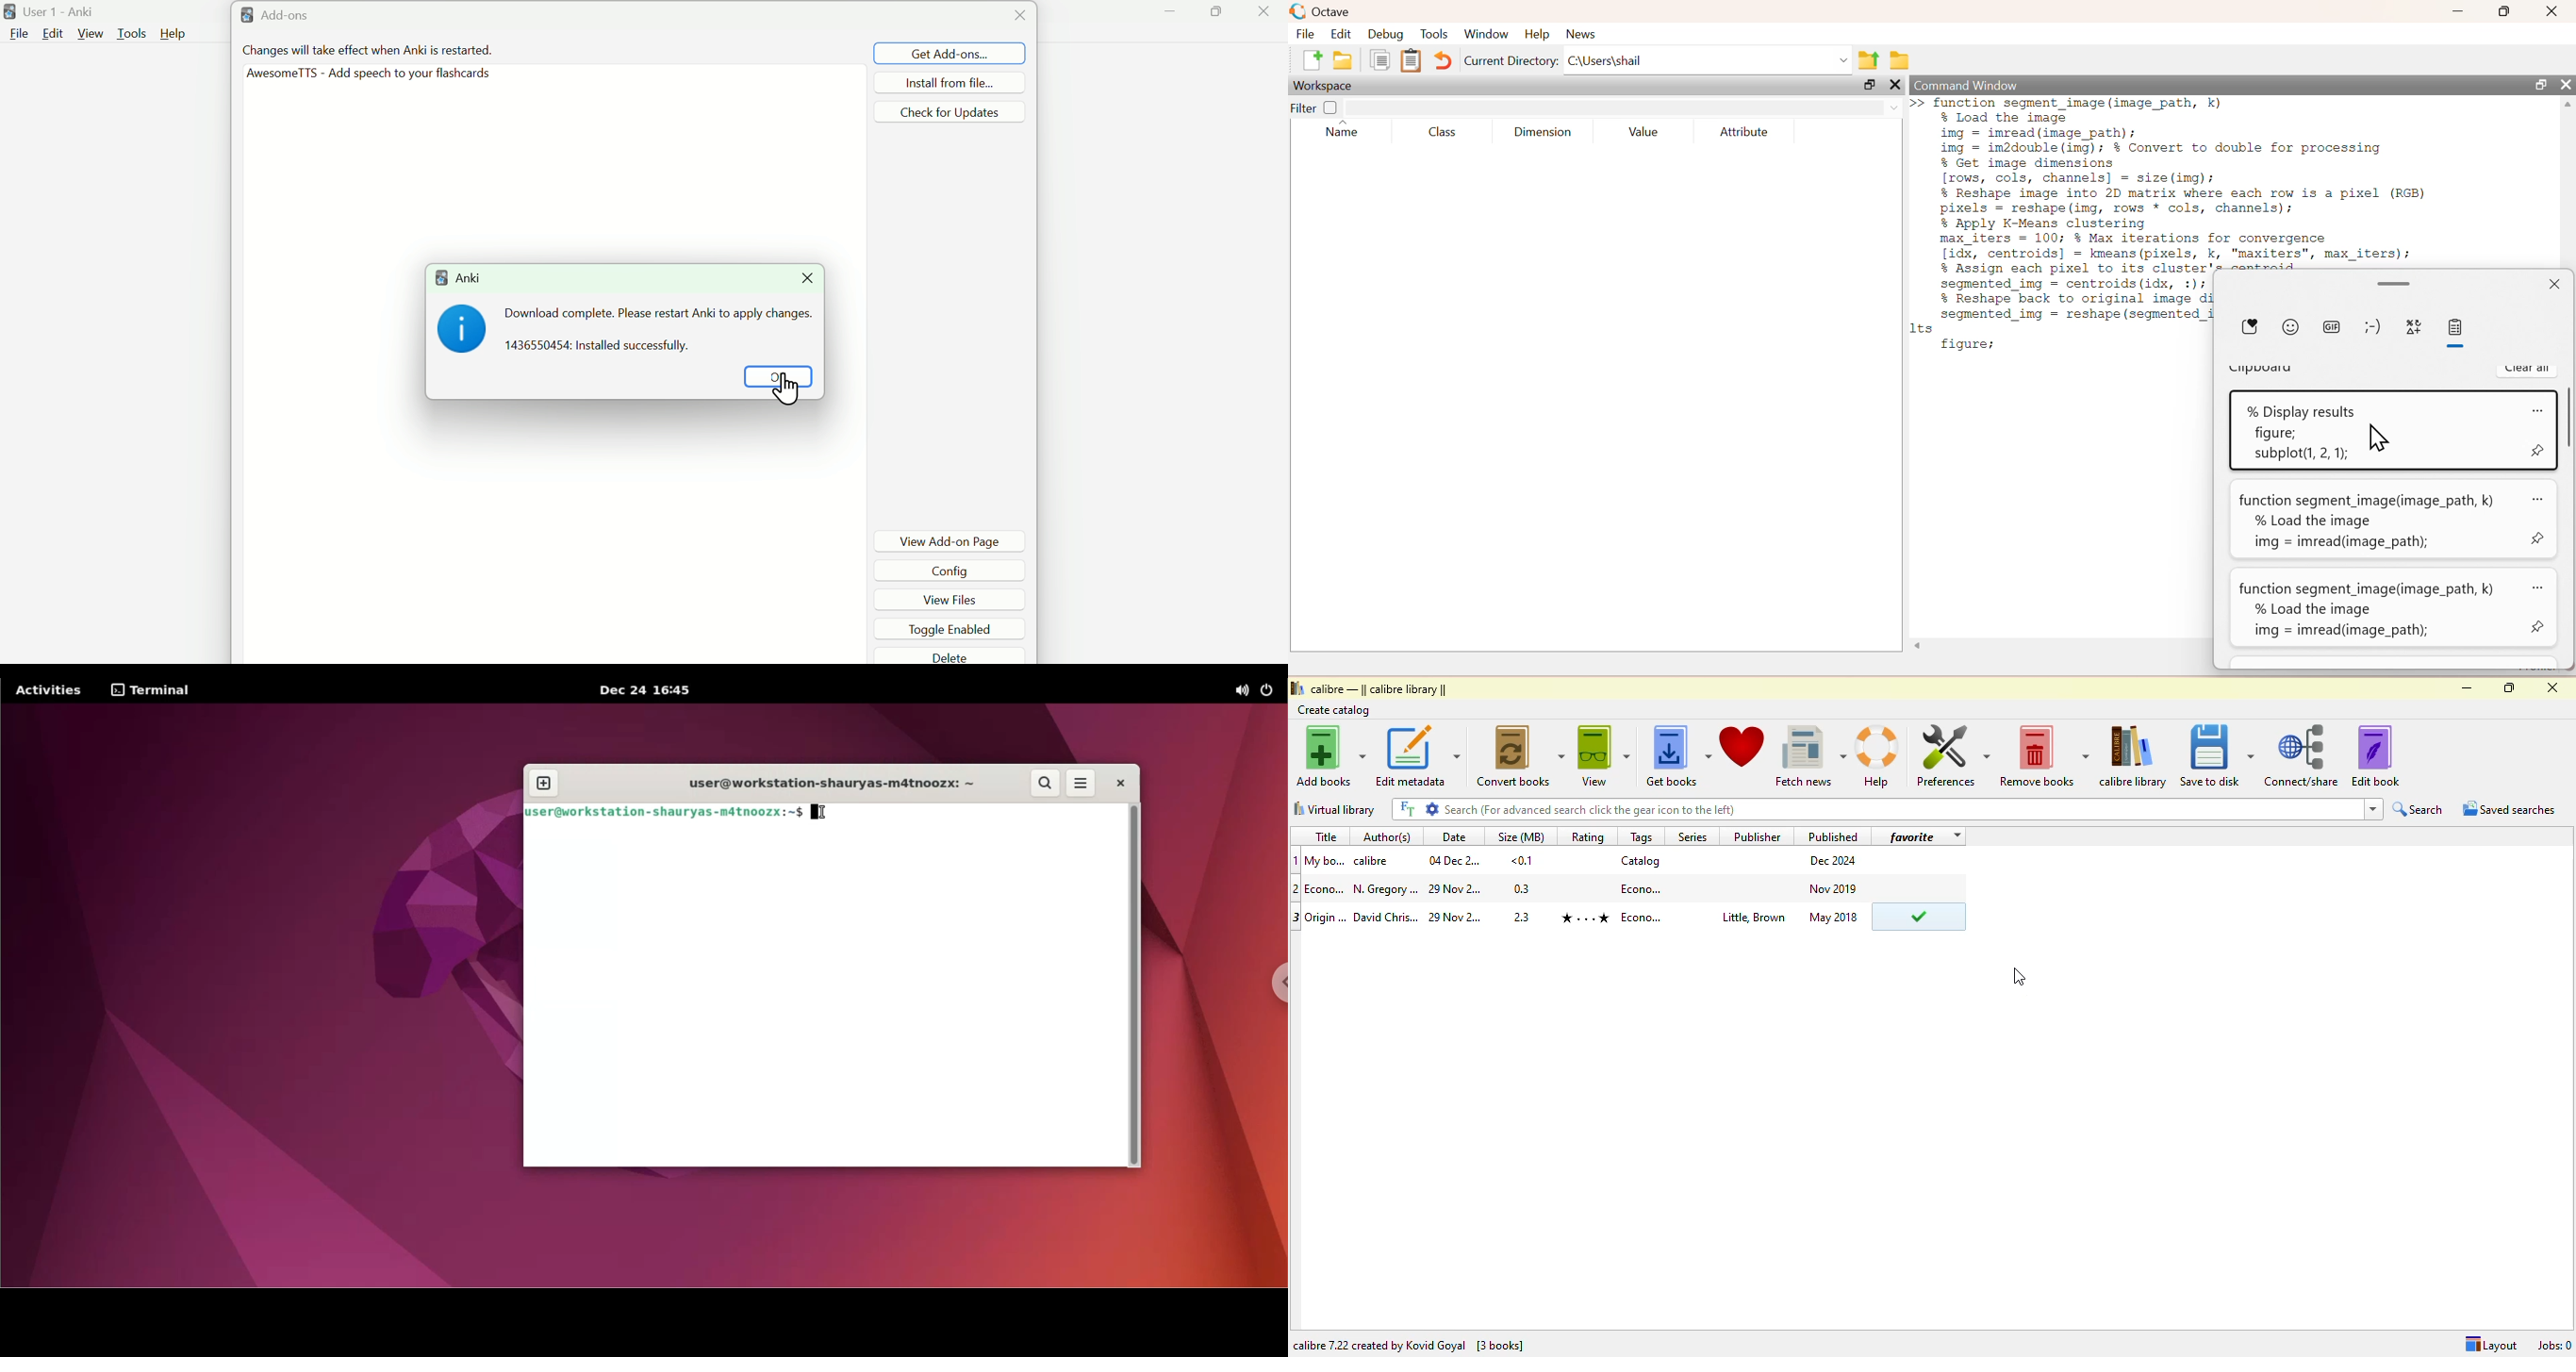 The image size is (2576, 1372). I want to click on Config, so click(955, 570).